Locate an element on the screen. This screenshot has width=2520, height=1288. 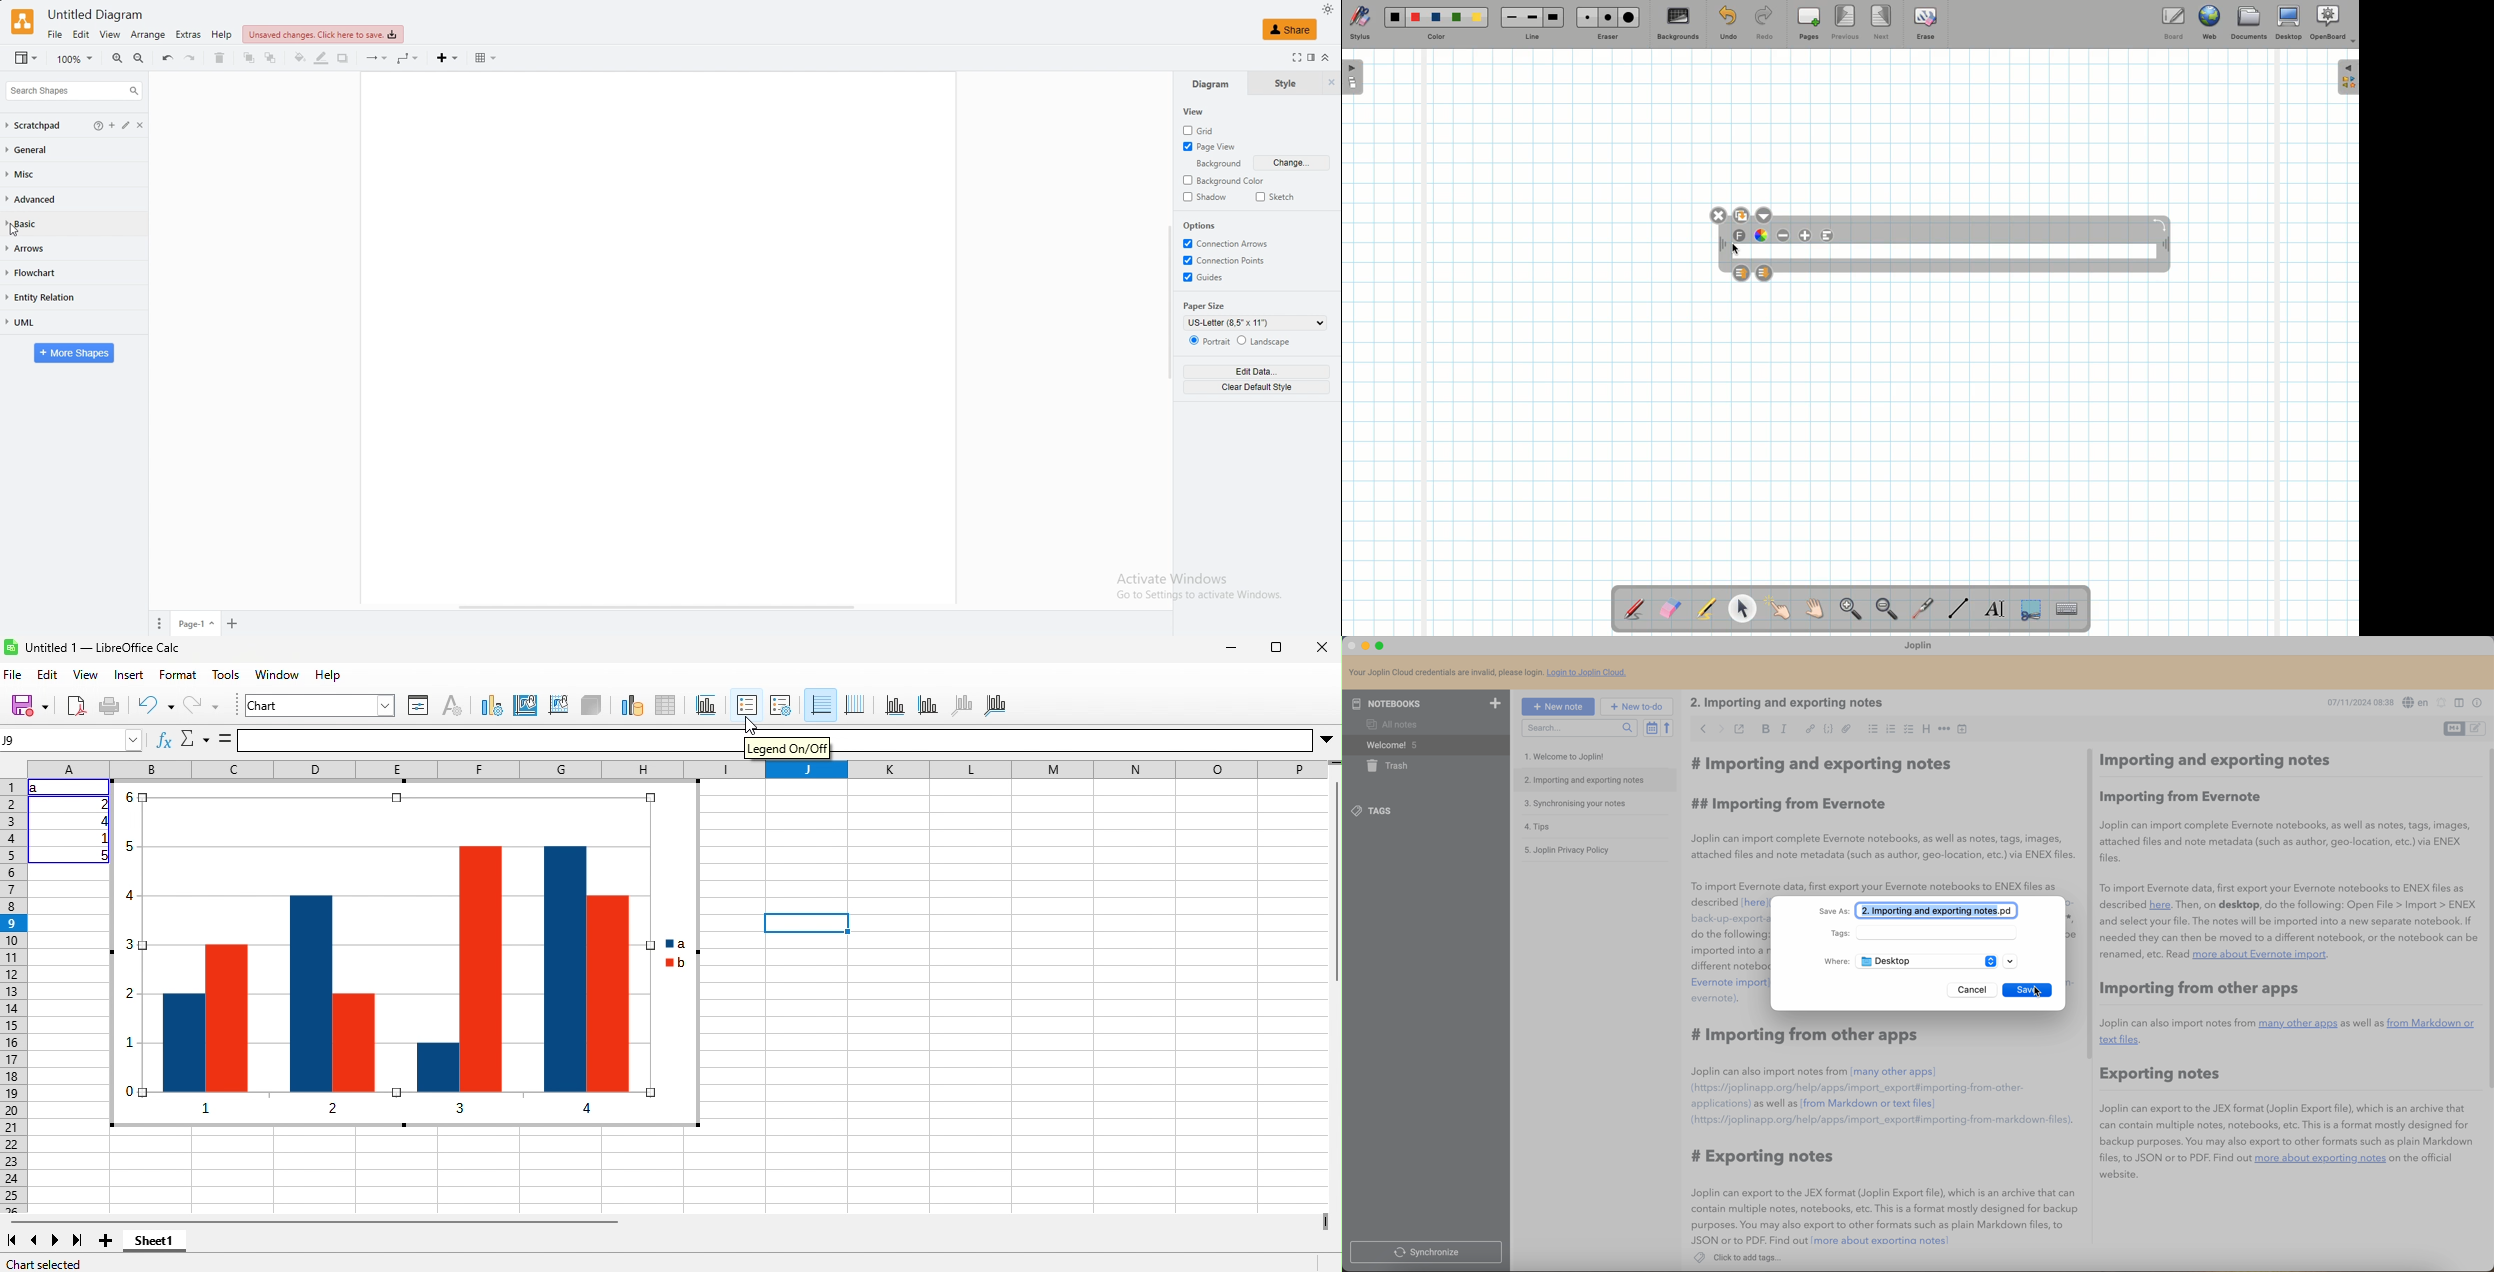
z axis is located at coordinates (963, 706).